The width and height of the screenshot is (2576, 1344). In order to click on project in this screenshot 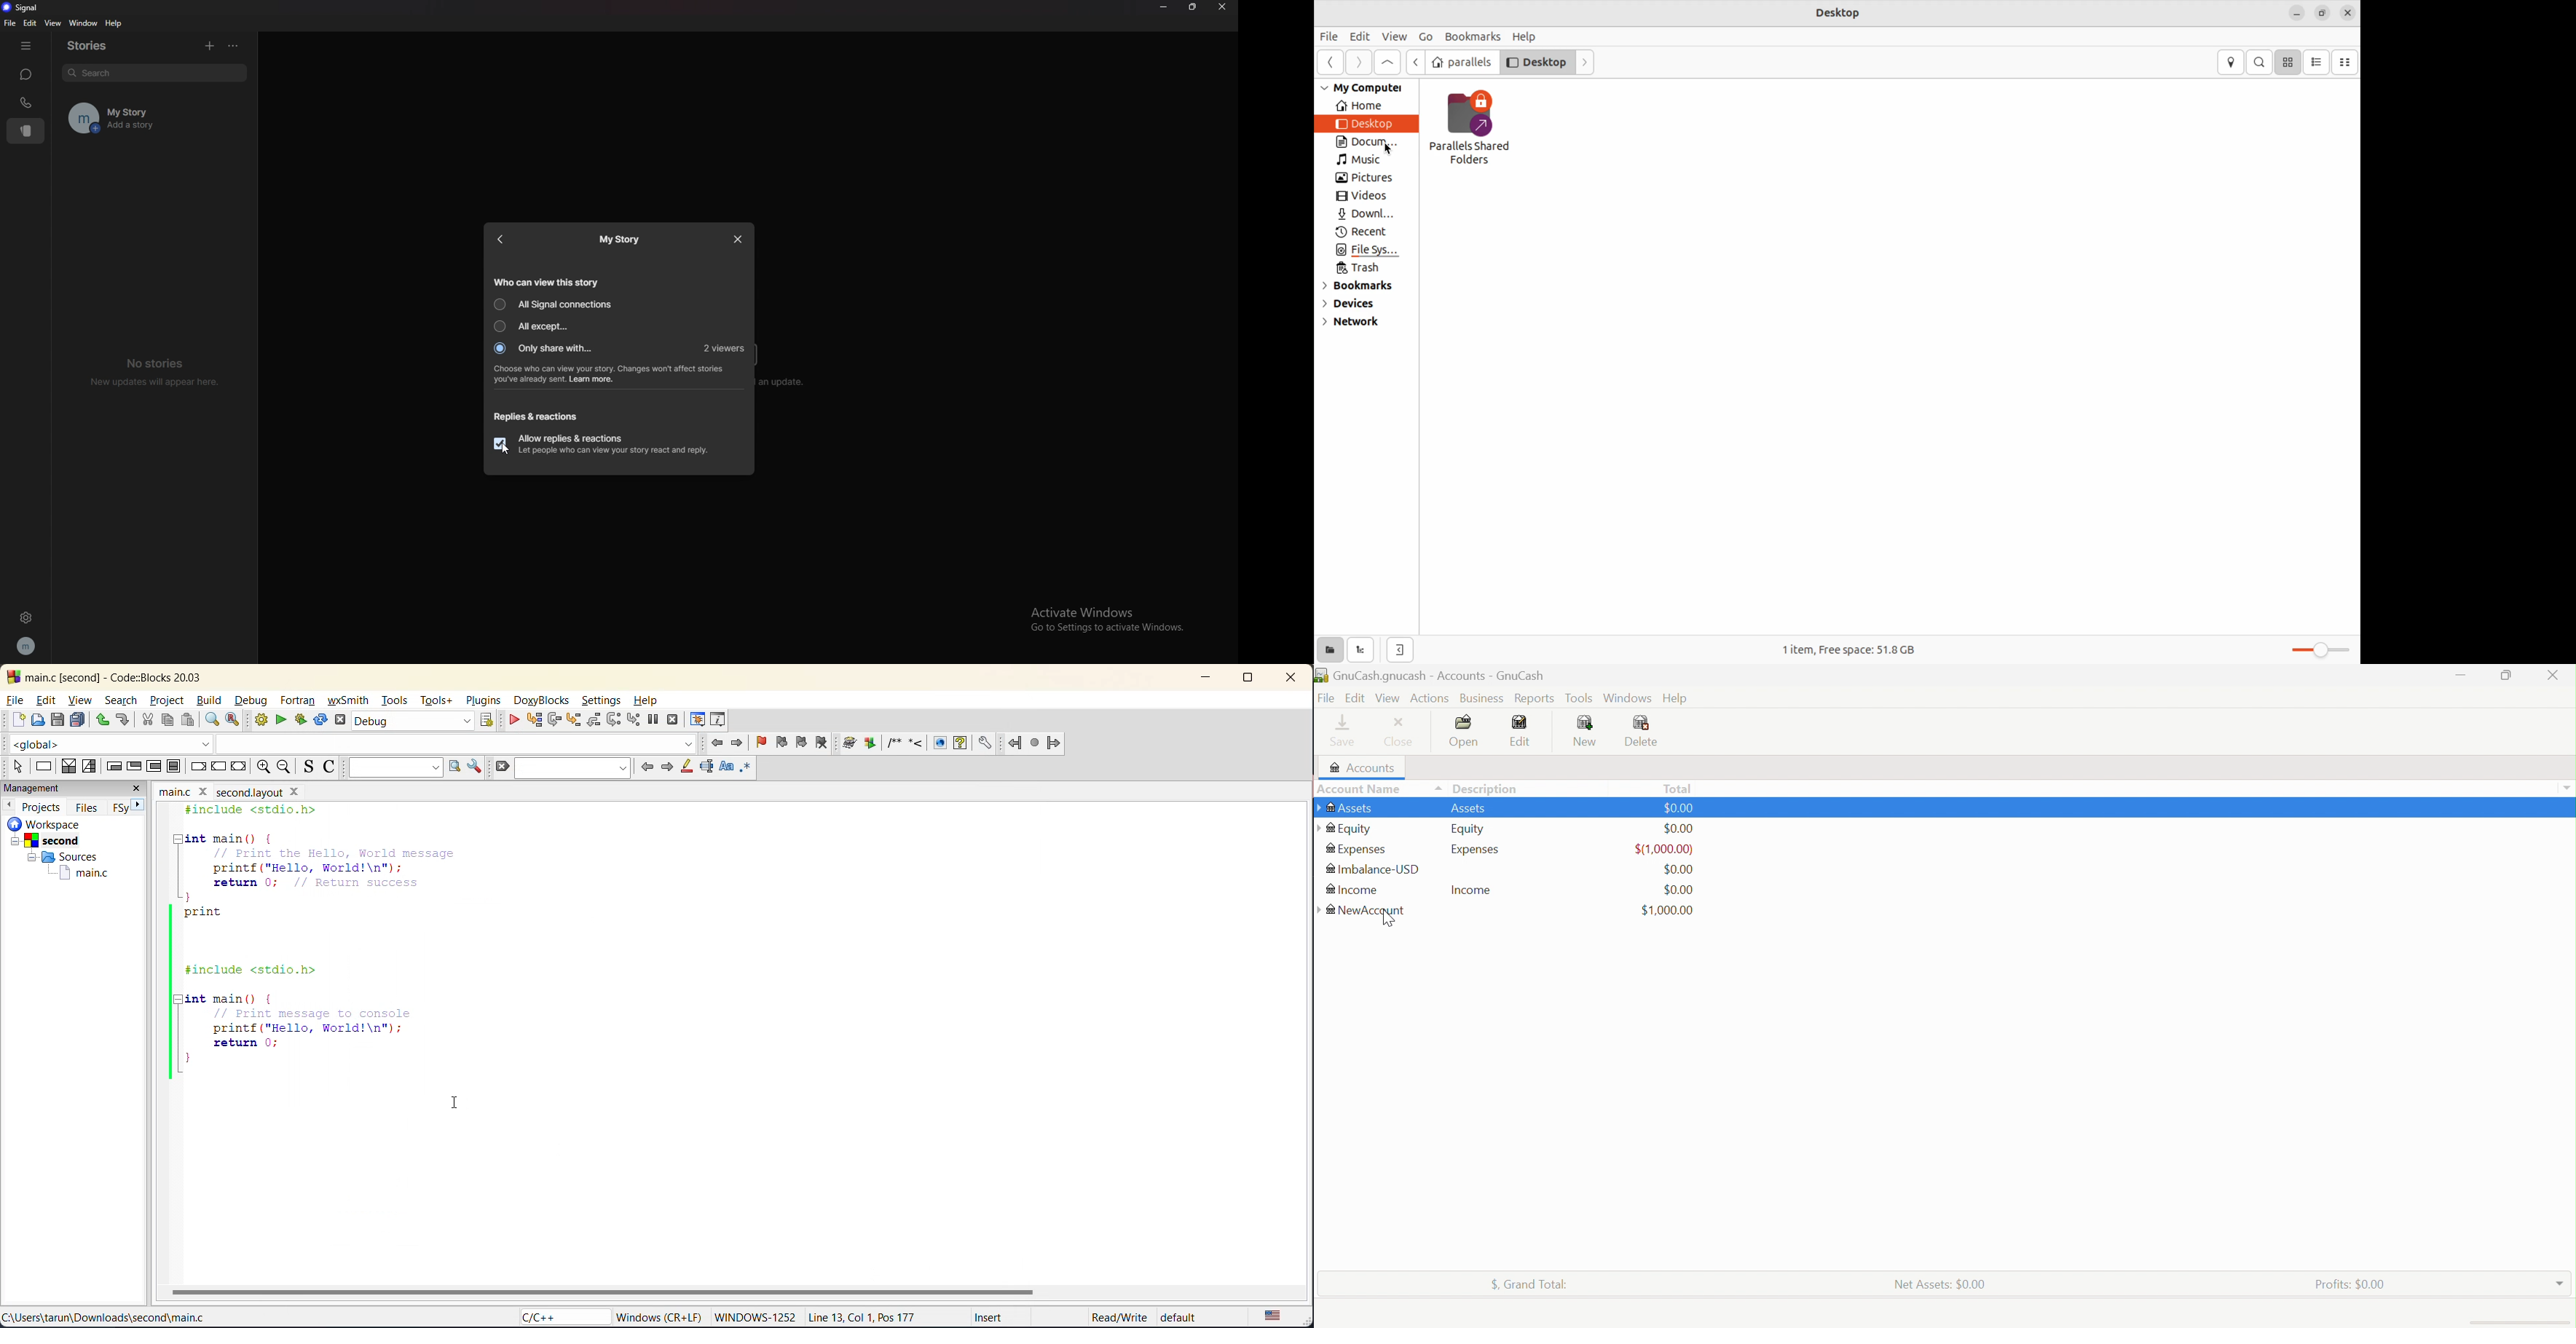, I will do `click(167, 699)`.